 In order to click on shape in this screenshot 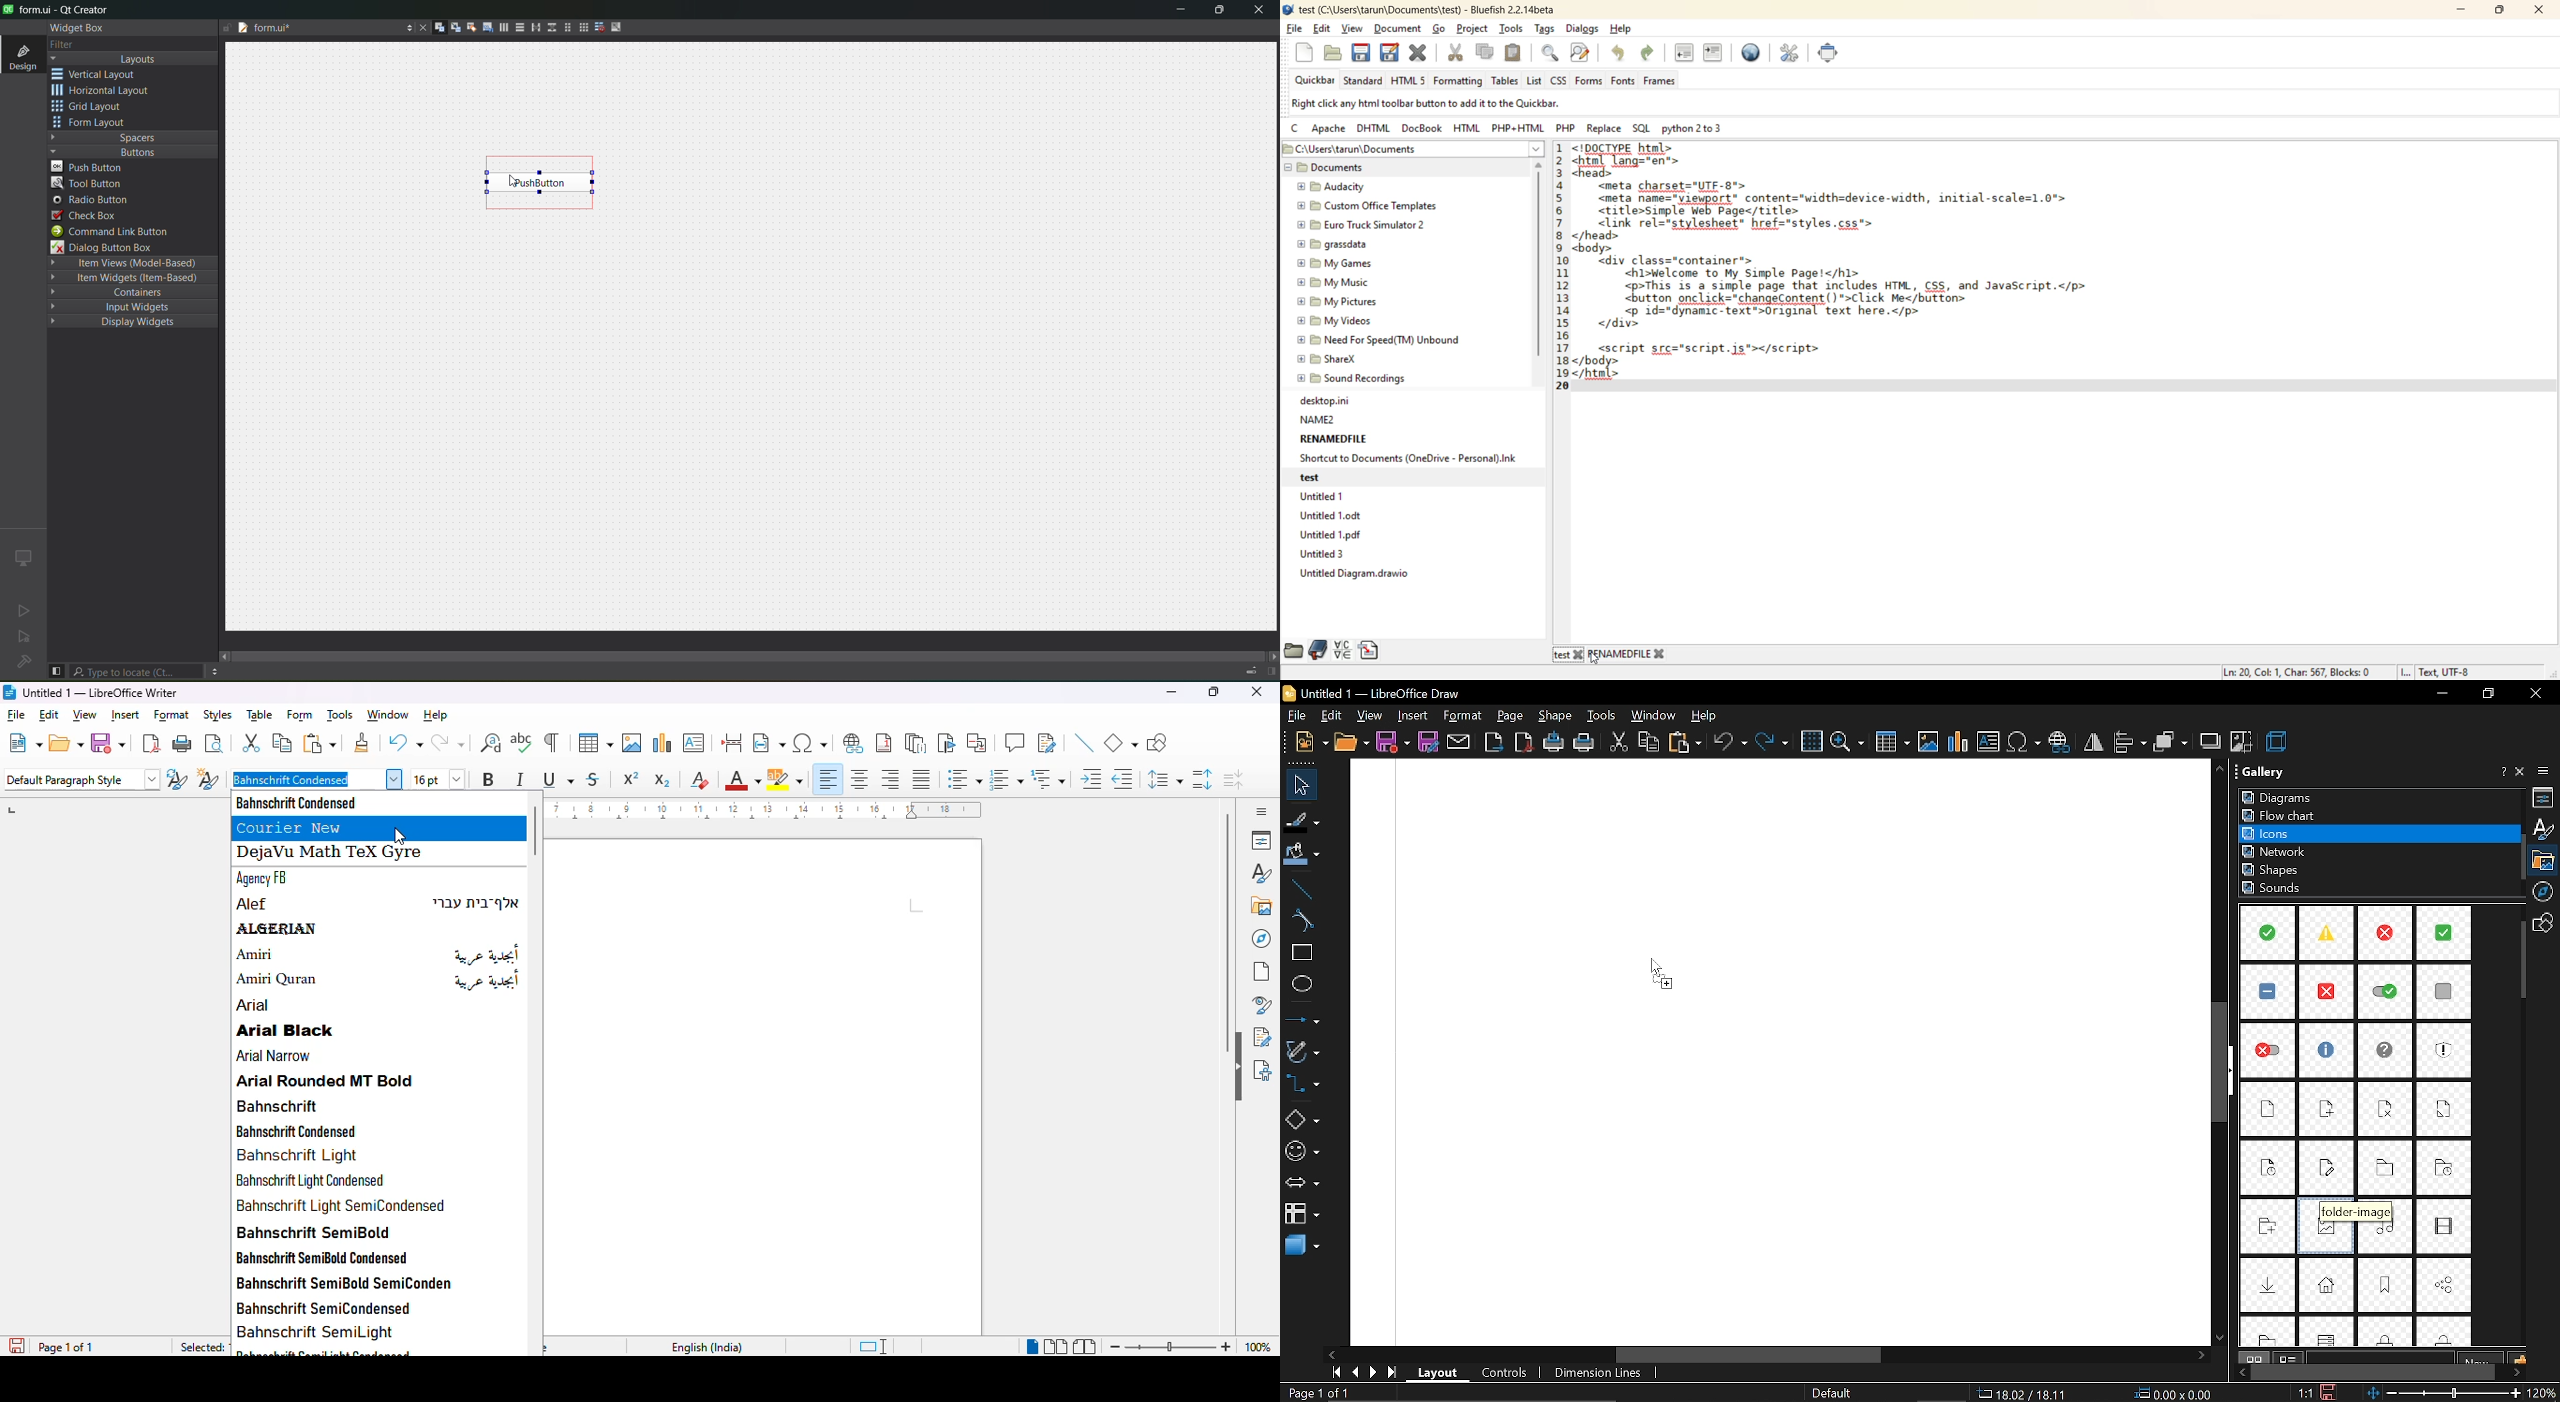, I will do `click(1555, 715)`.